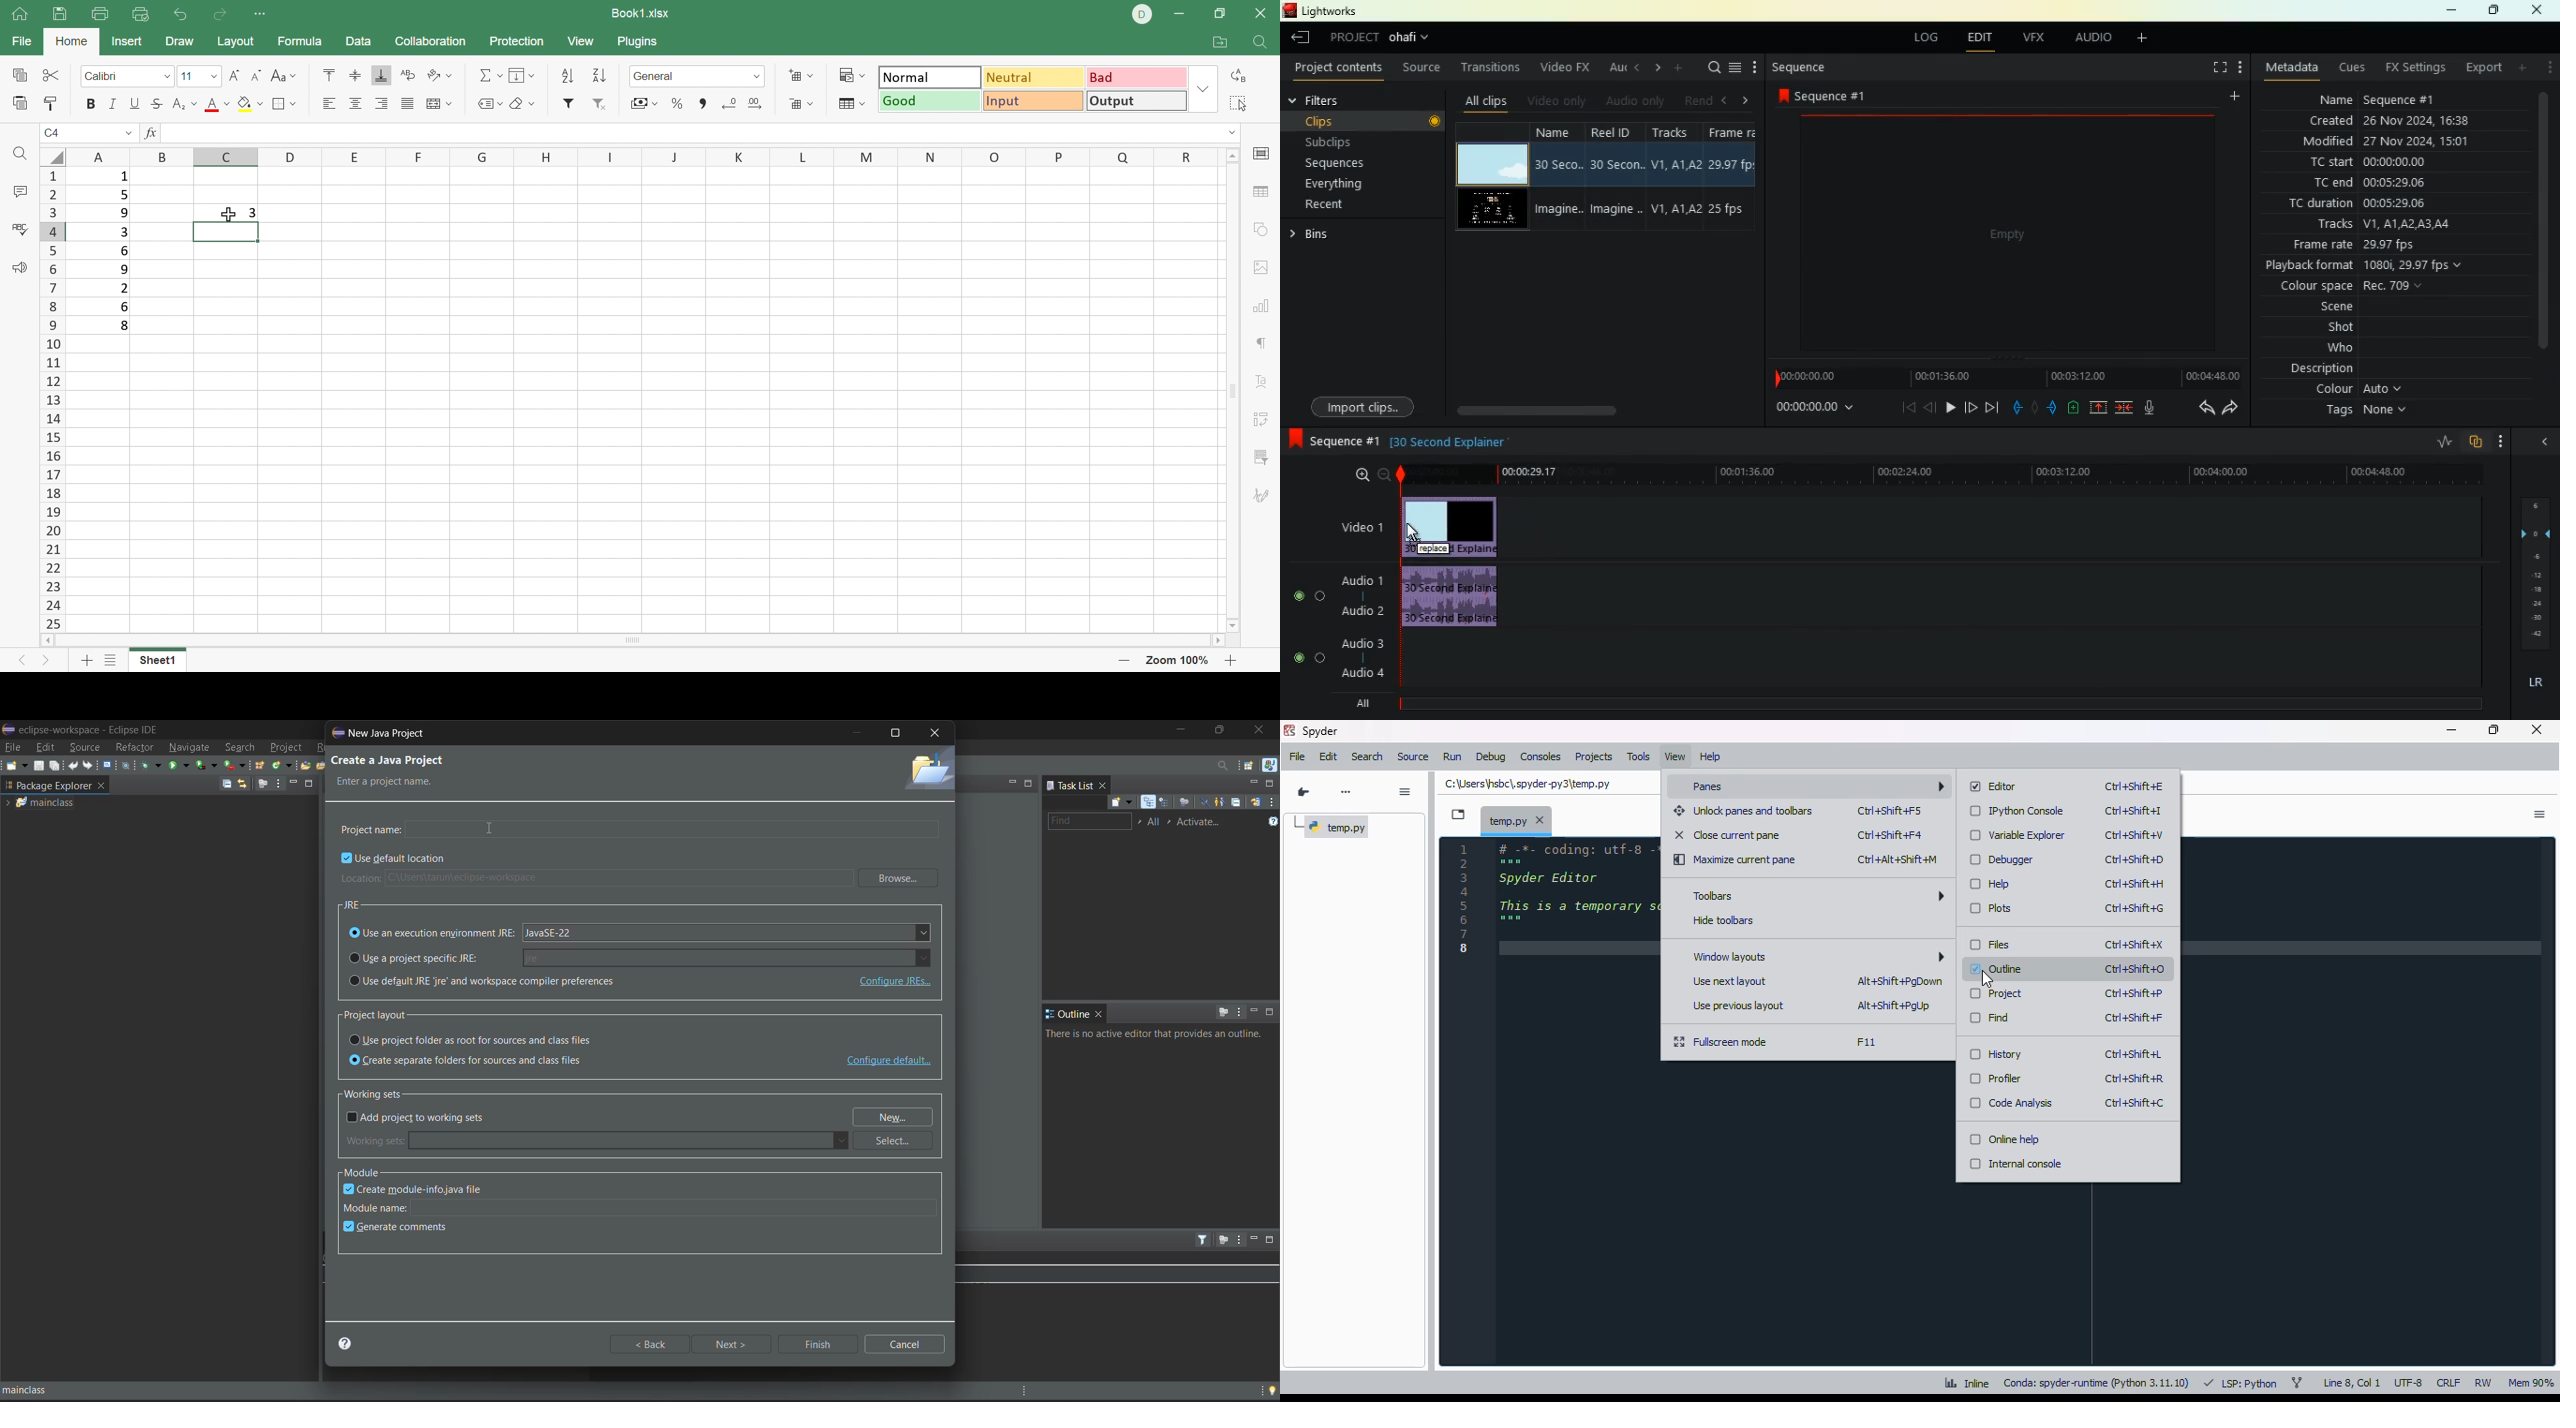  I want to click on Wrap text, so click(406, 76).